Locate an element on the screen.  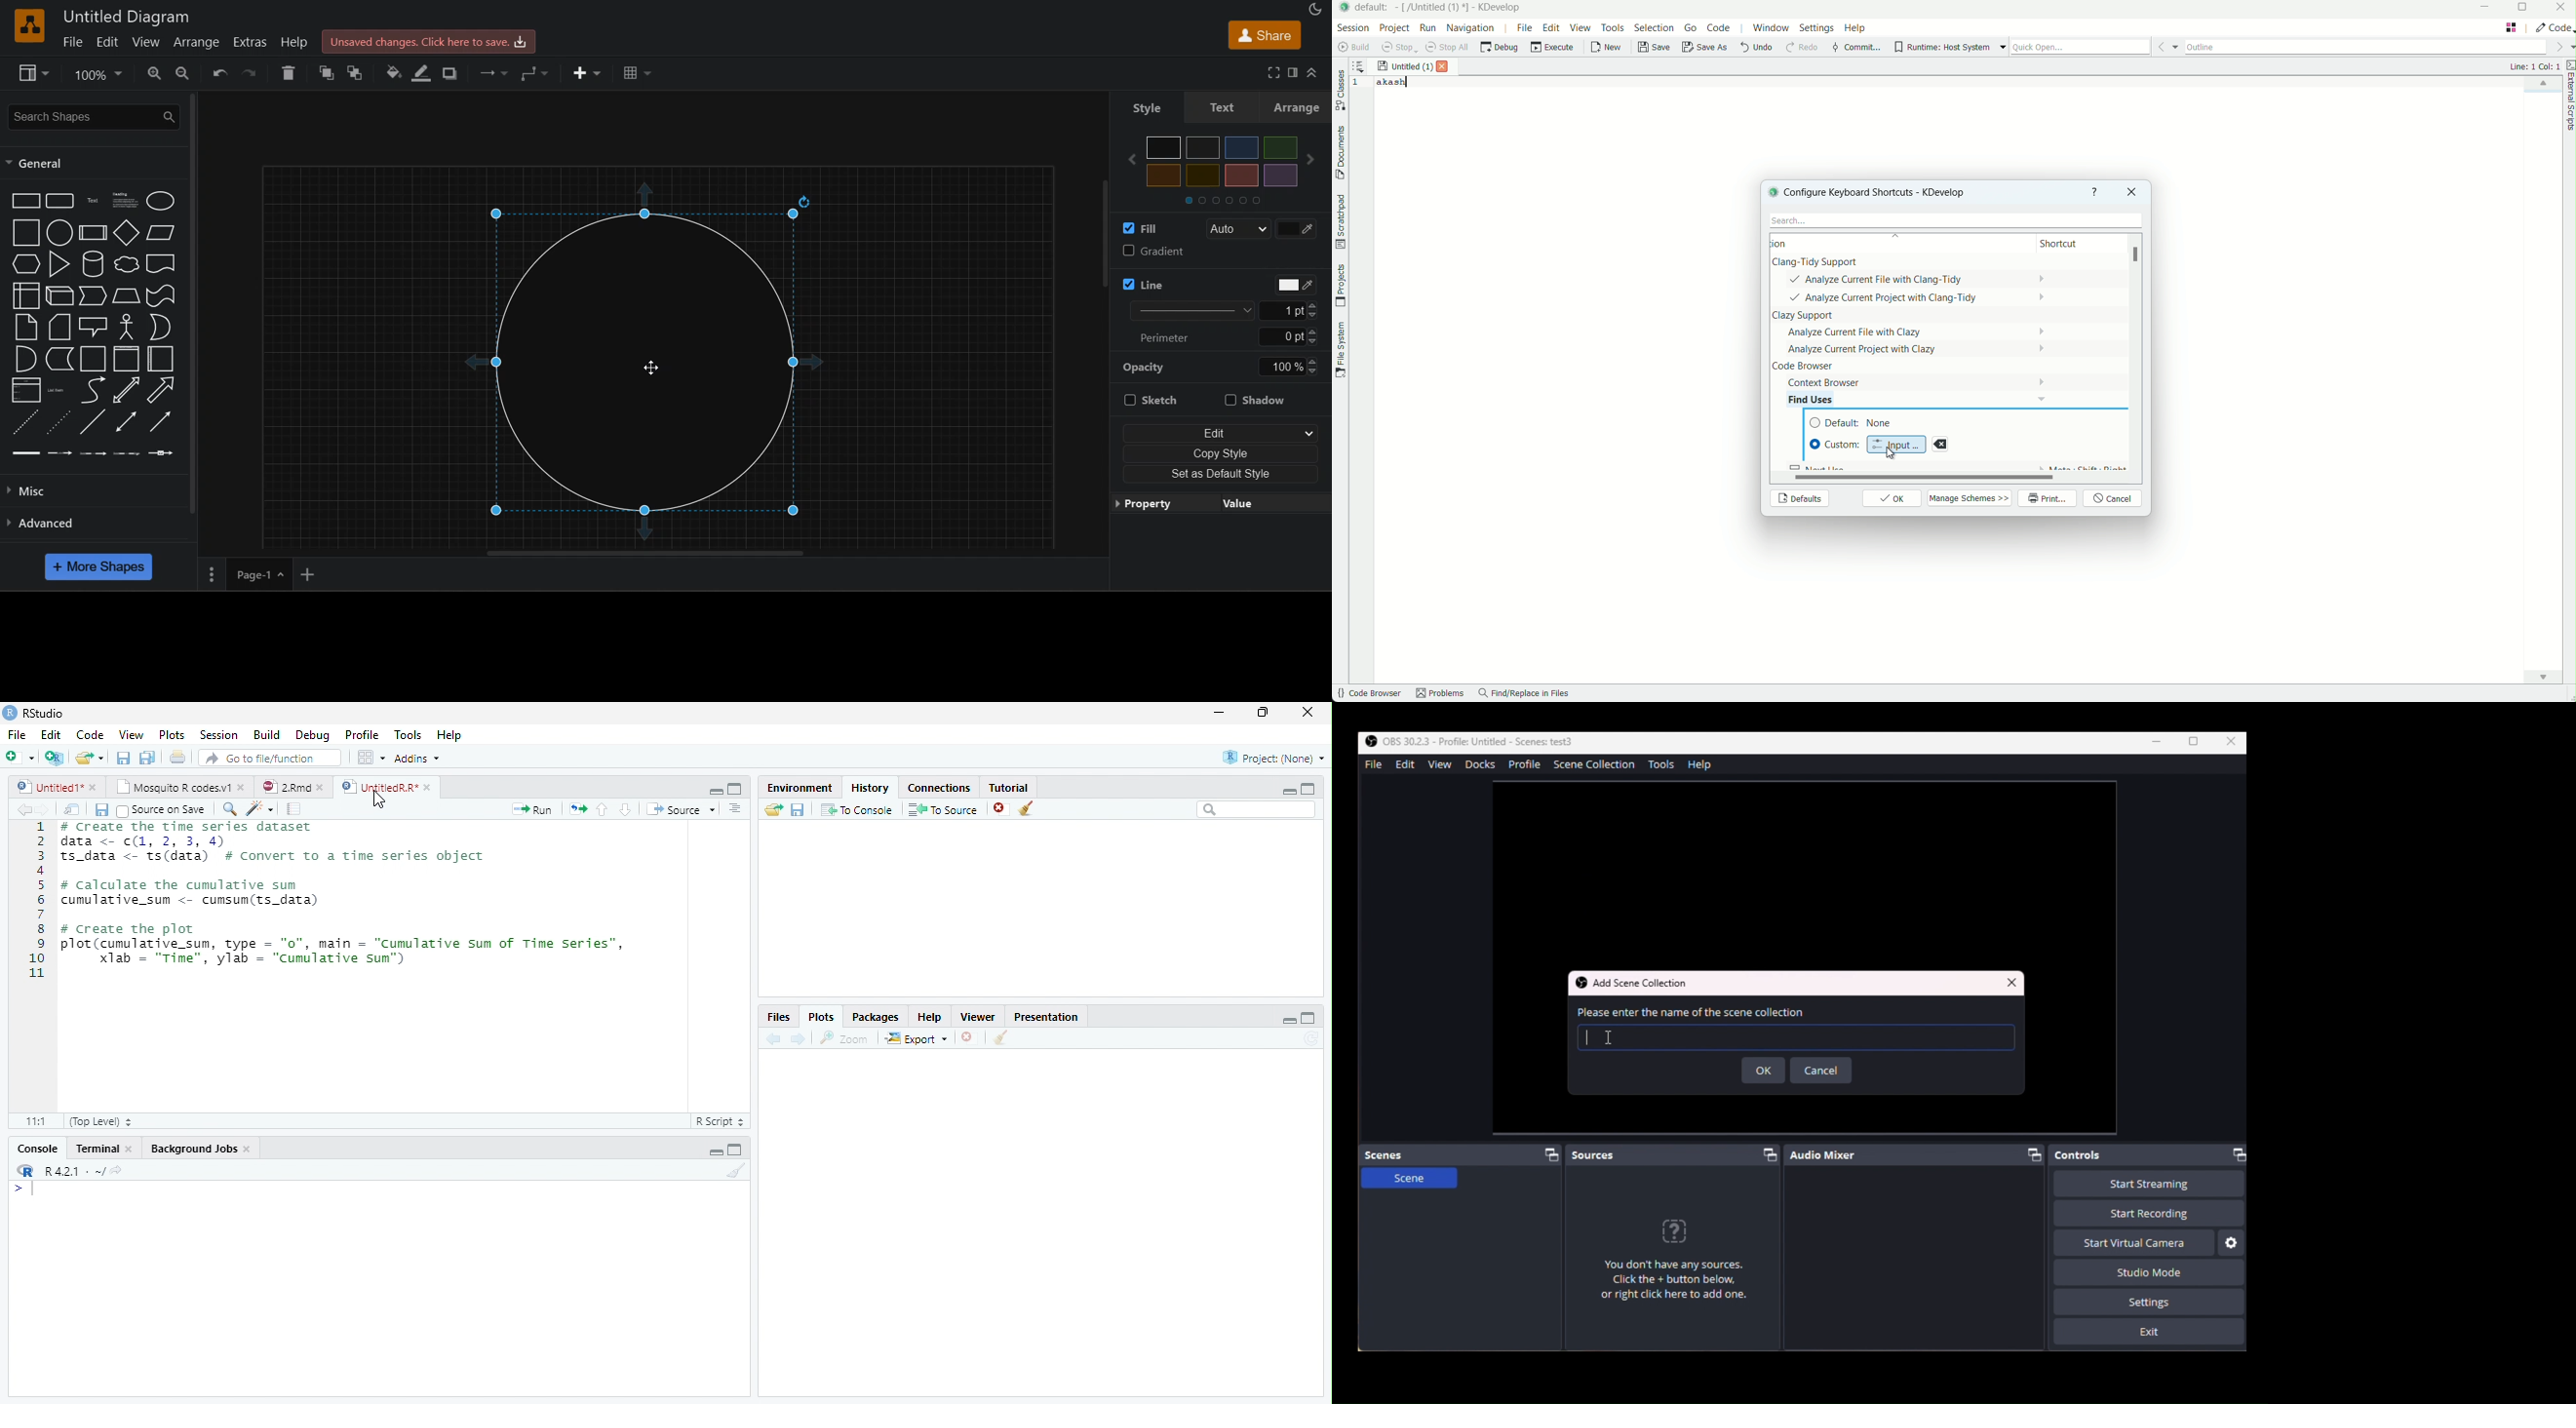
Studio Mode is located at coordinates (2144, 1271).